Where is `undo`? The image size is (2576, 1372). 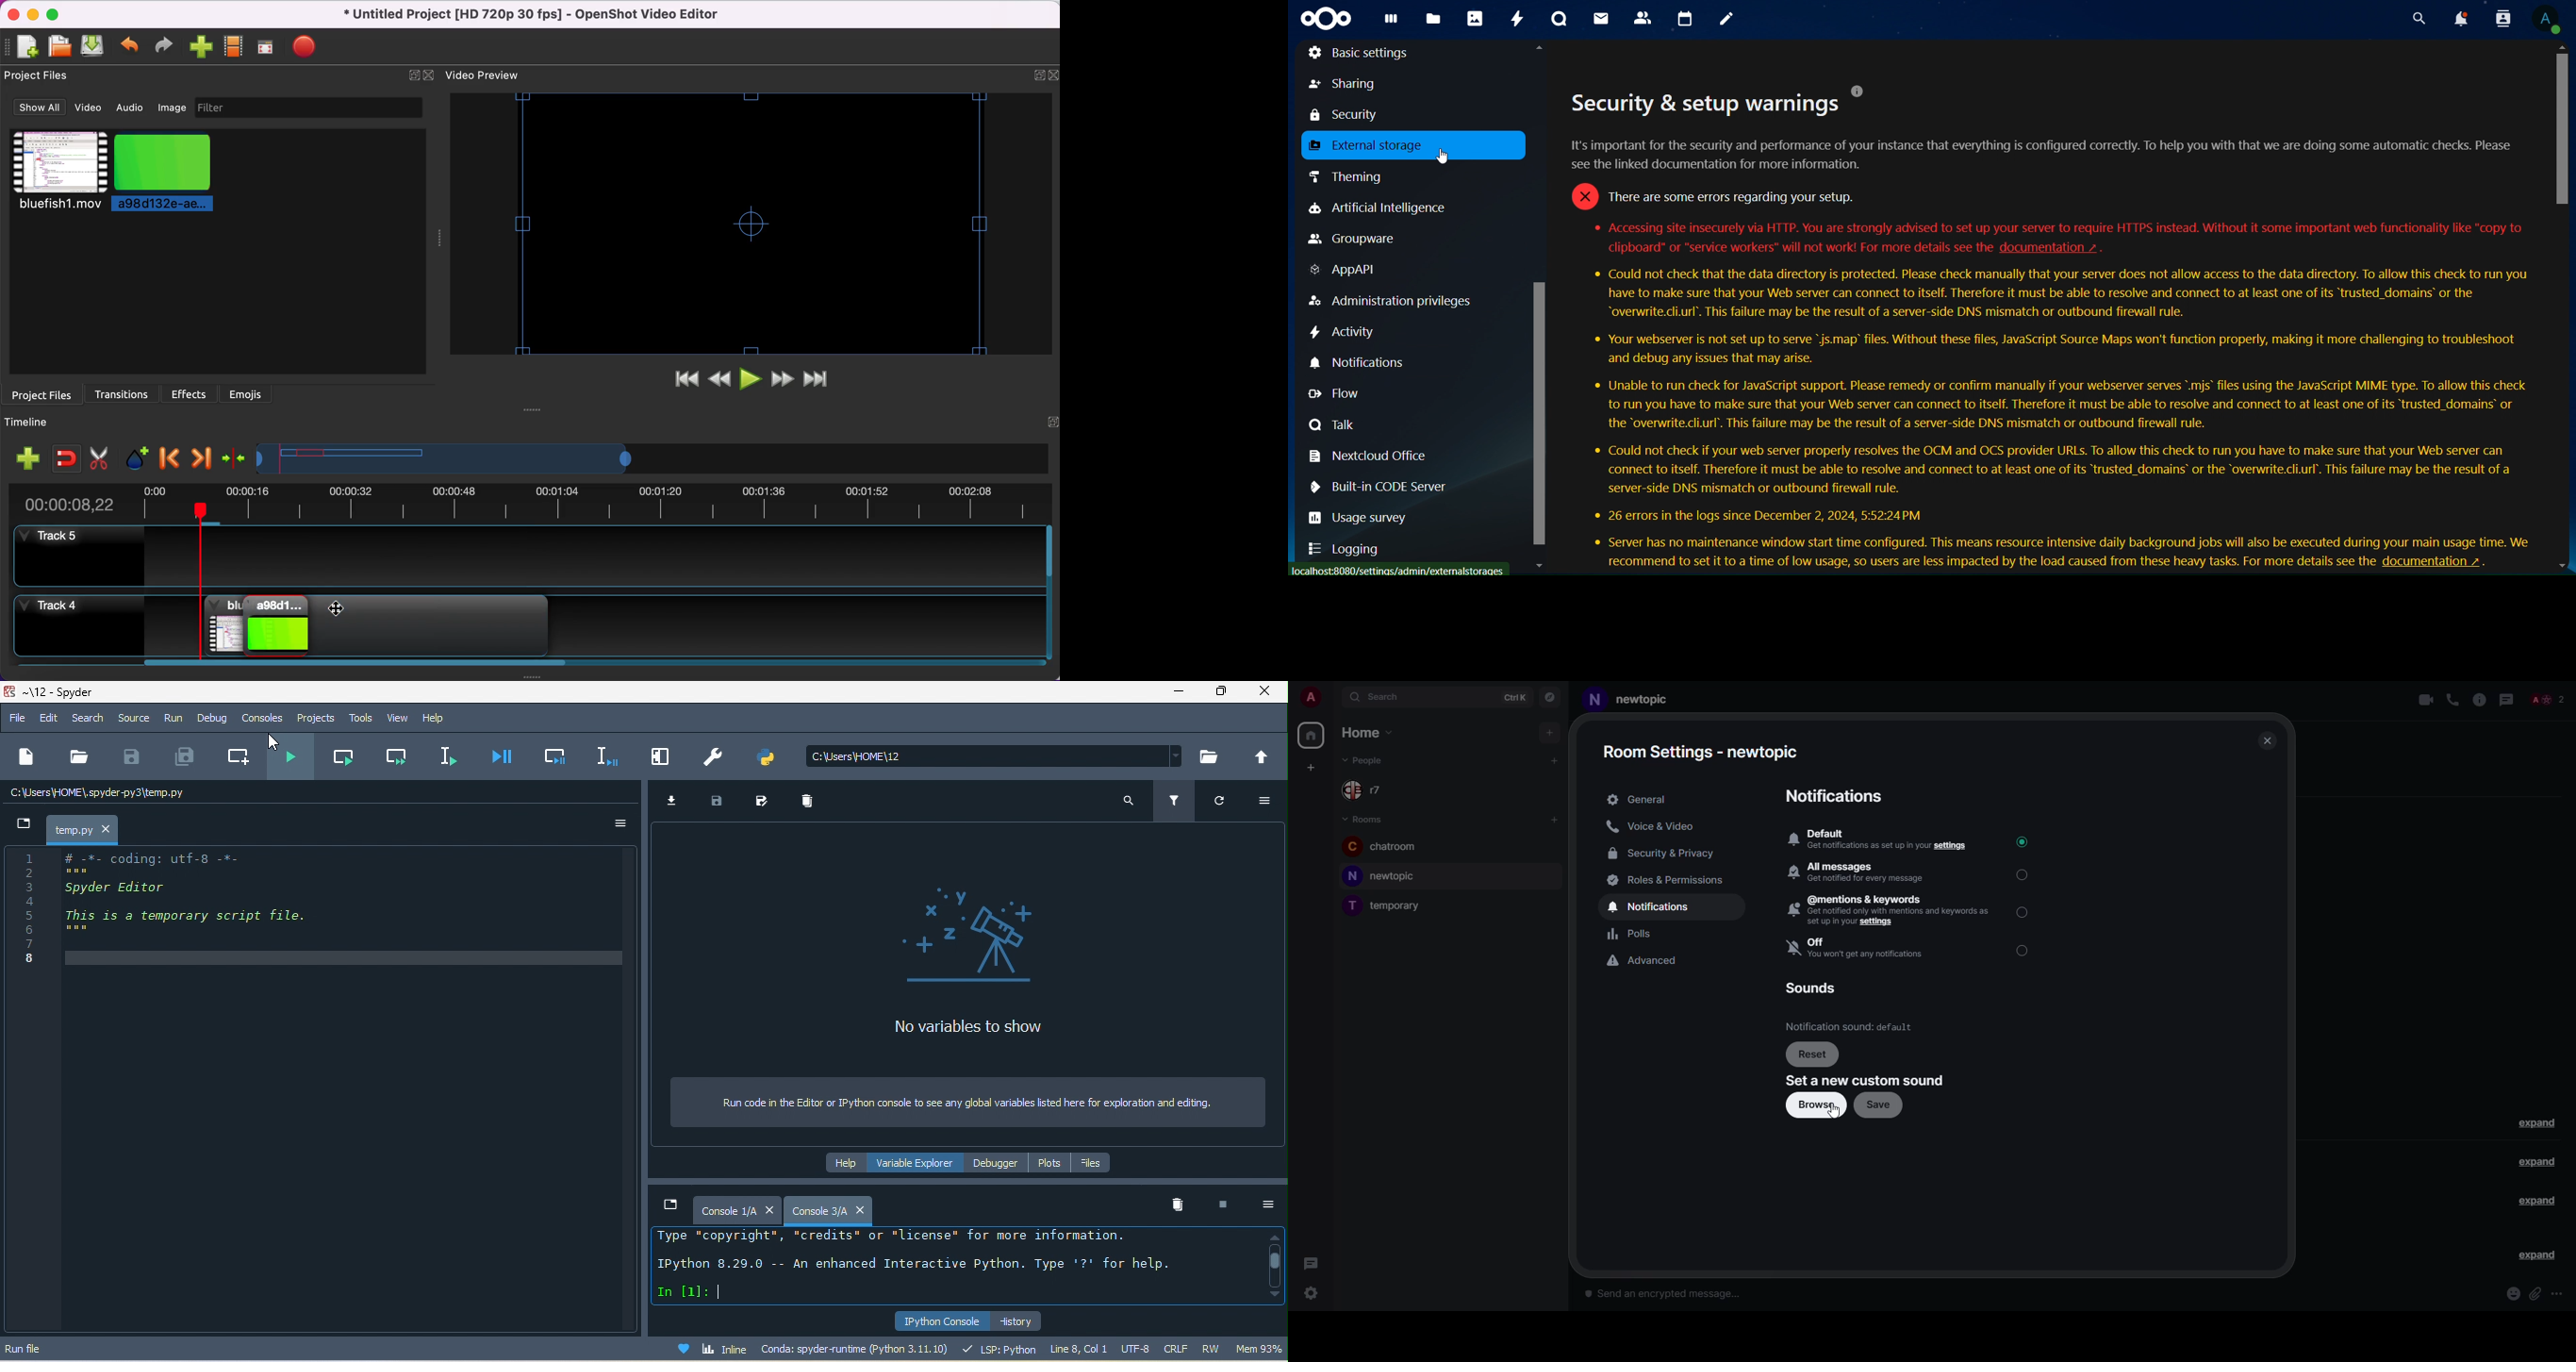
undo is located at coordinates (128, 46).